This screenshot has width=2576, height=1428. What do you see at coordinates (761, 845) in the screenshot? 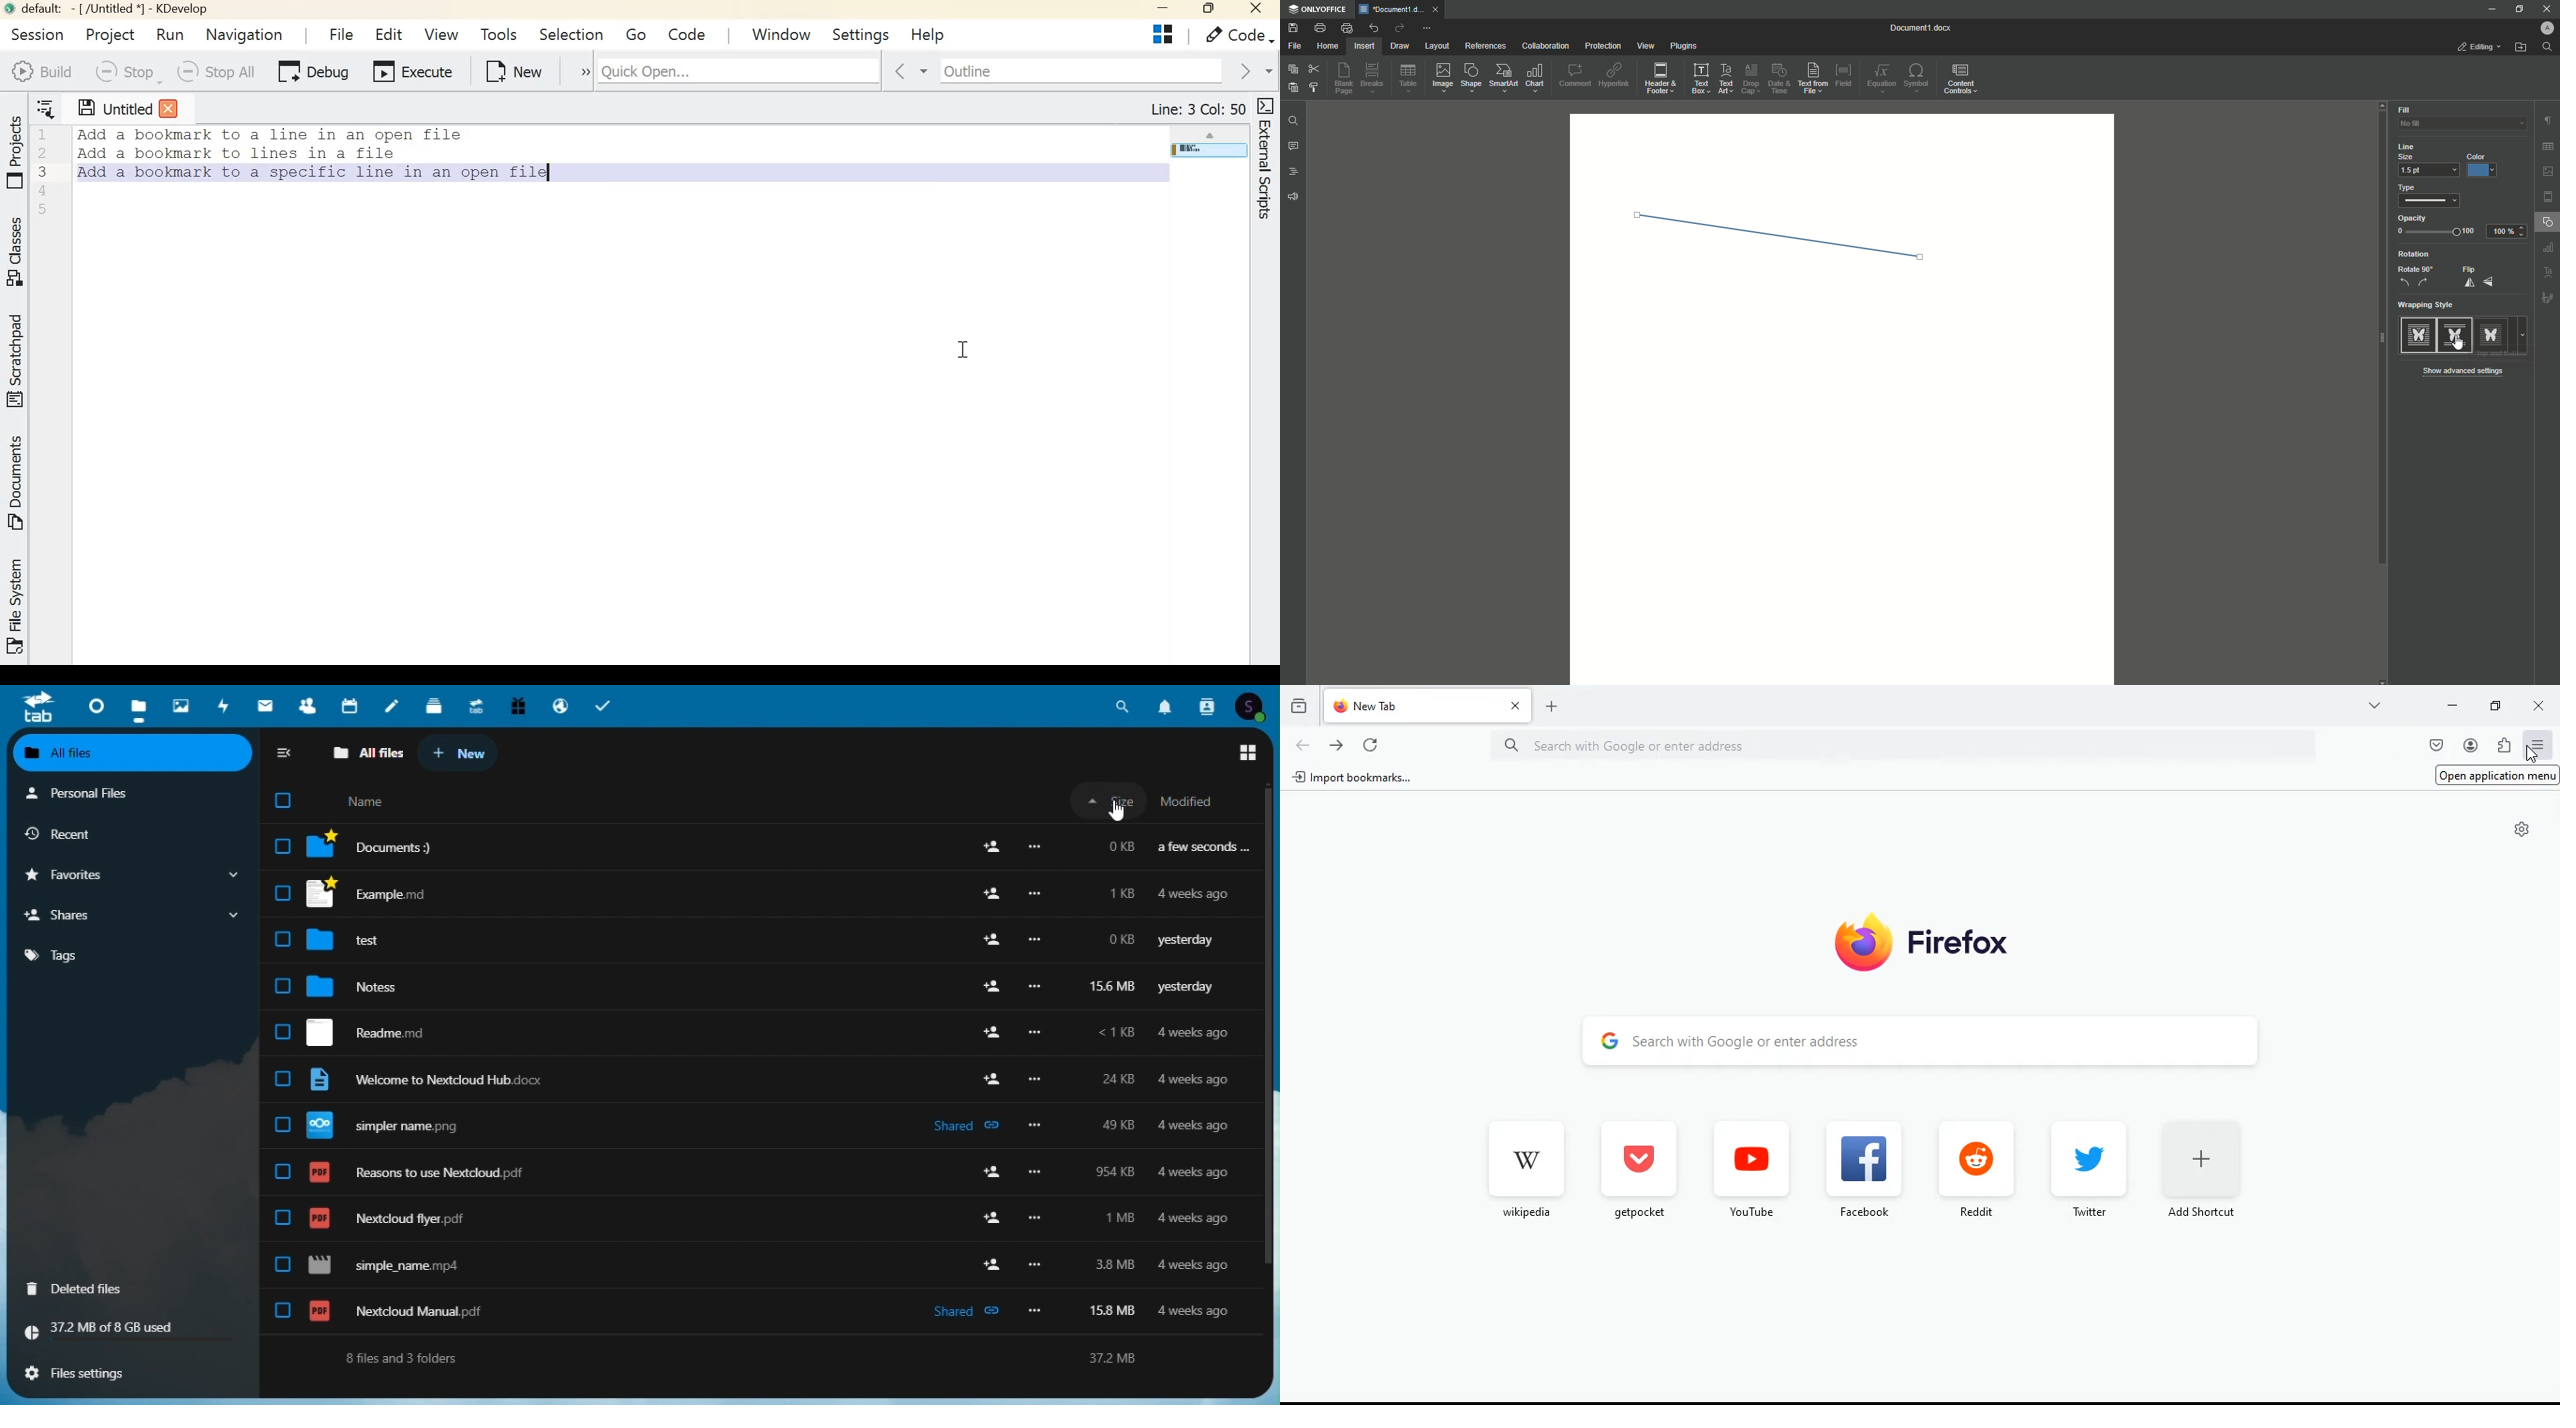
I see `‘Documents 3)` at bounding box center [761, 845].